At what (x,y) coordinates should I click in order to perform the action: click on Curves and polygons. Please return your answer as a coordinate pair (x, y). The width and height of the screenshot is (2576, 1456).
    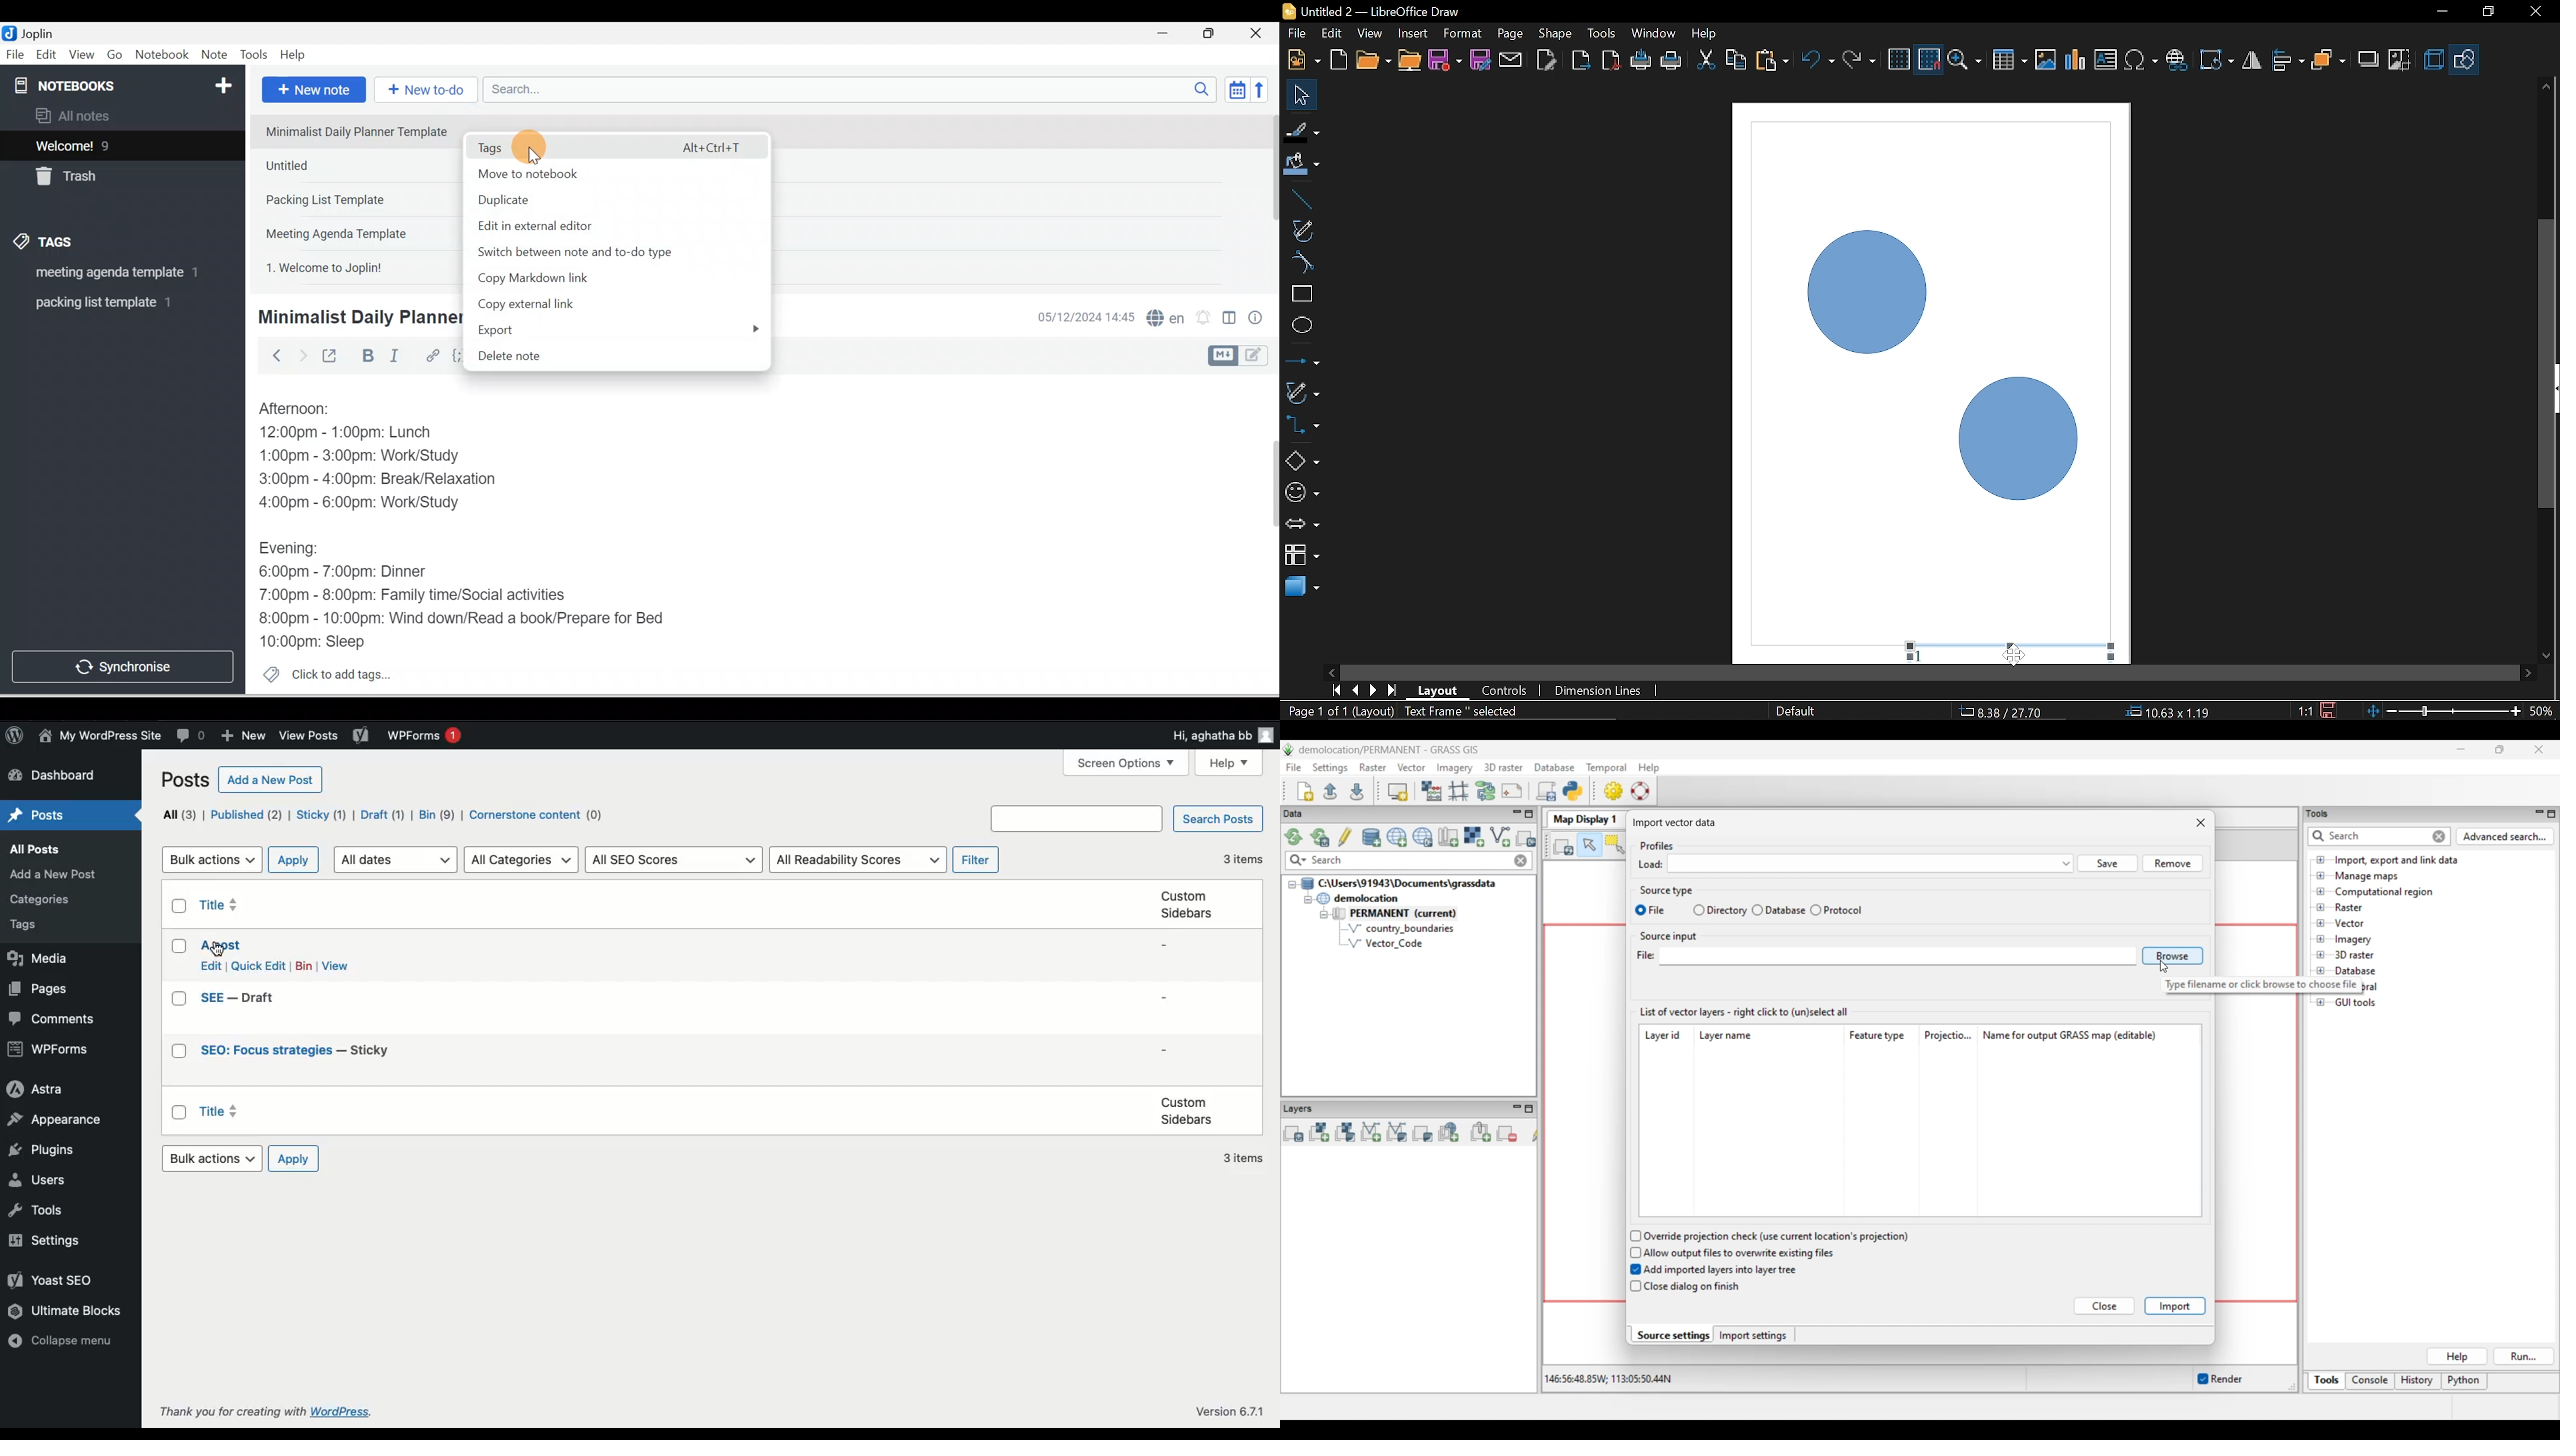
    Looking at the image, I should click on (1301, 392).